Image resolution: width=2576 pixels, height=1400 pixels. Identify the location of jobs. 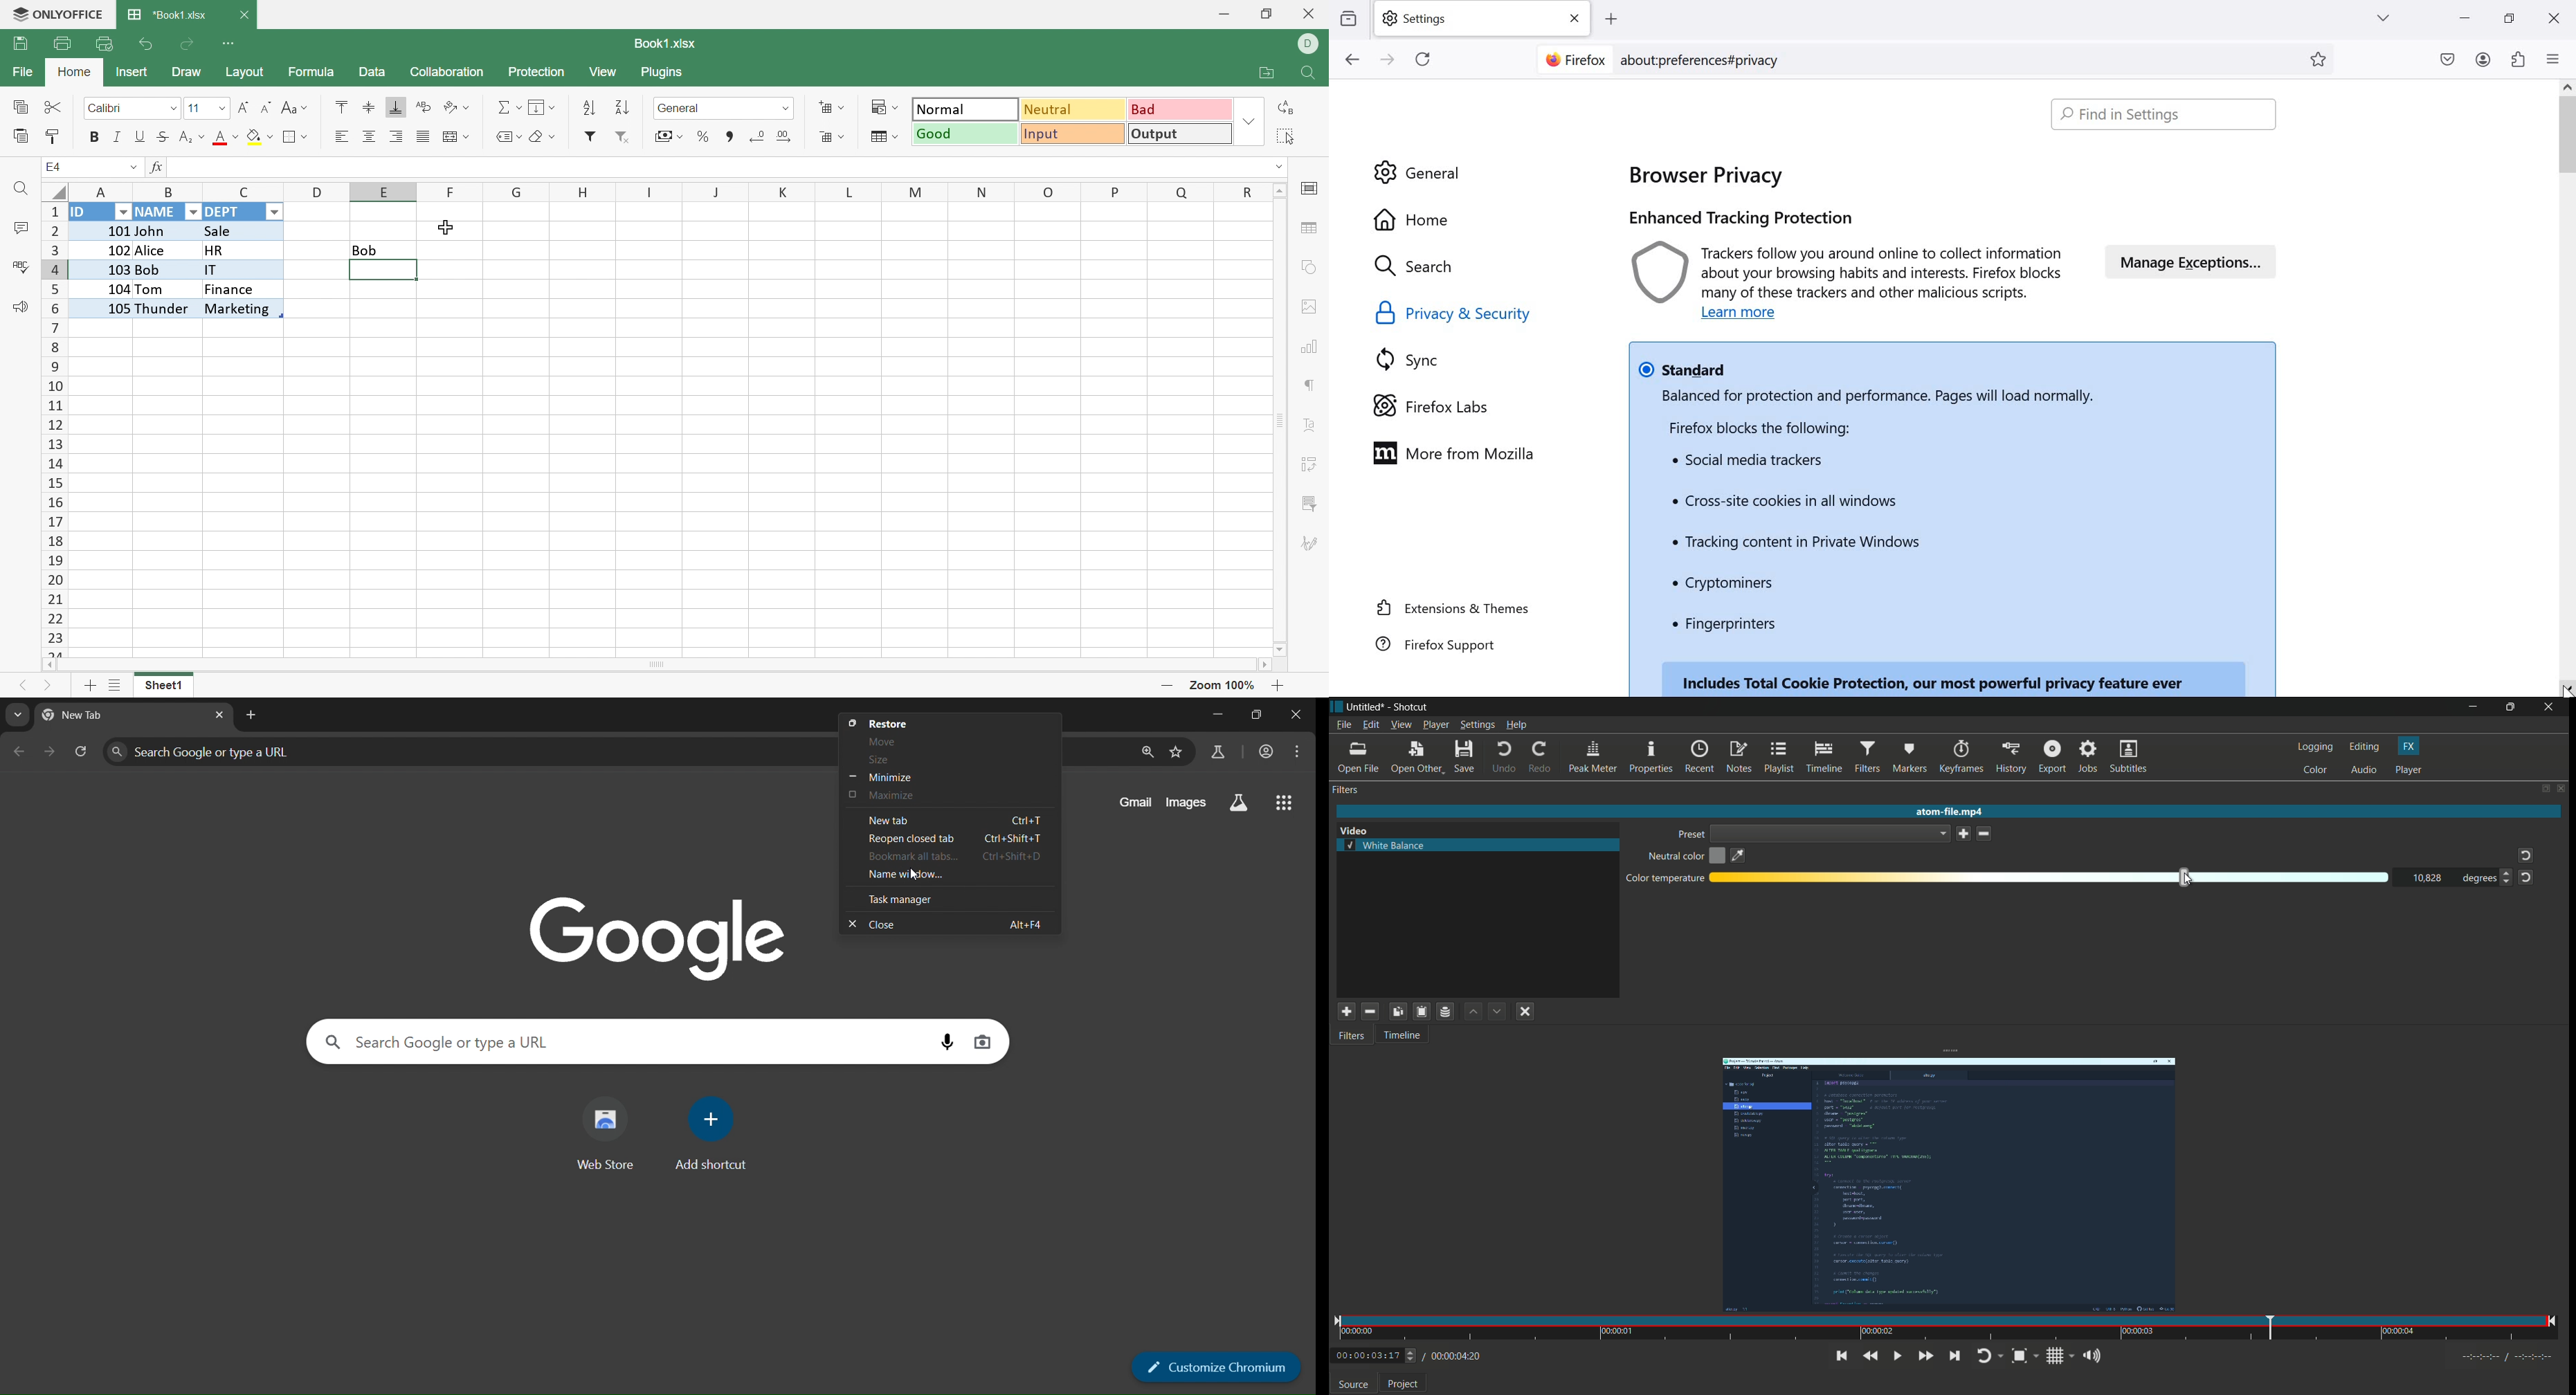
(2090, 756).